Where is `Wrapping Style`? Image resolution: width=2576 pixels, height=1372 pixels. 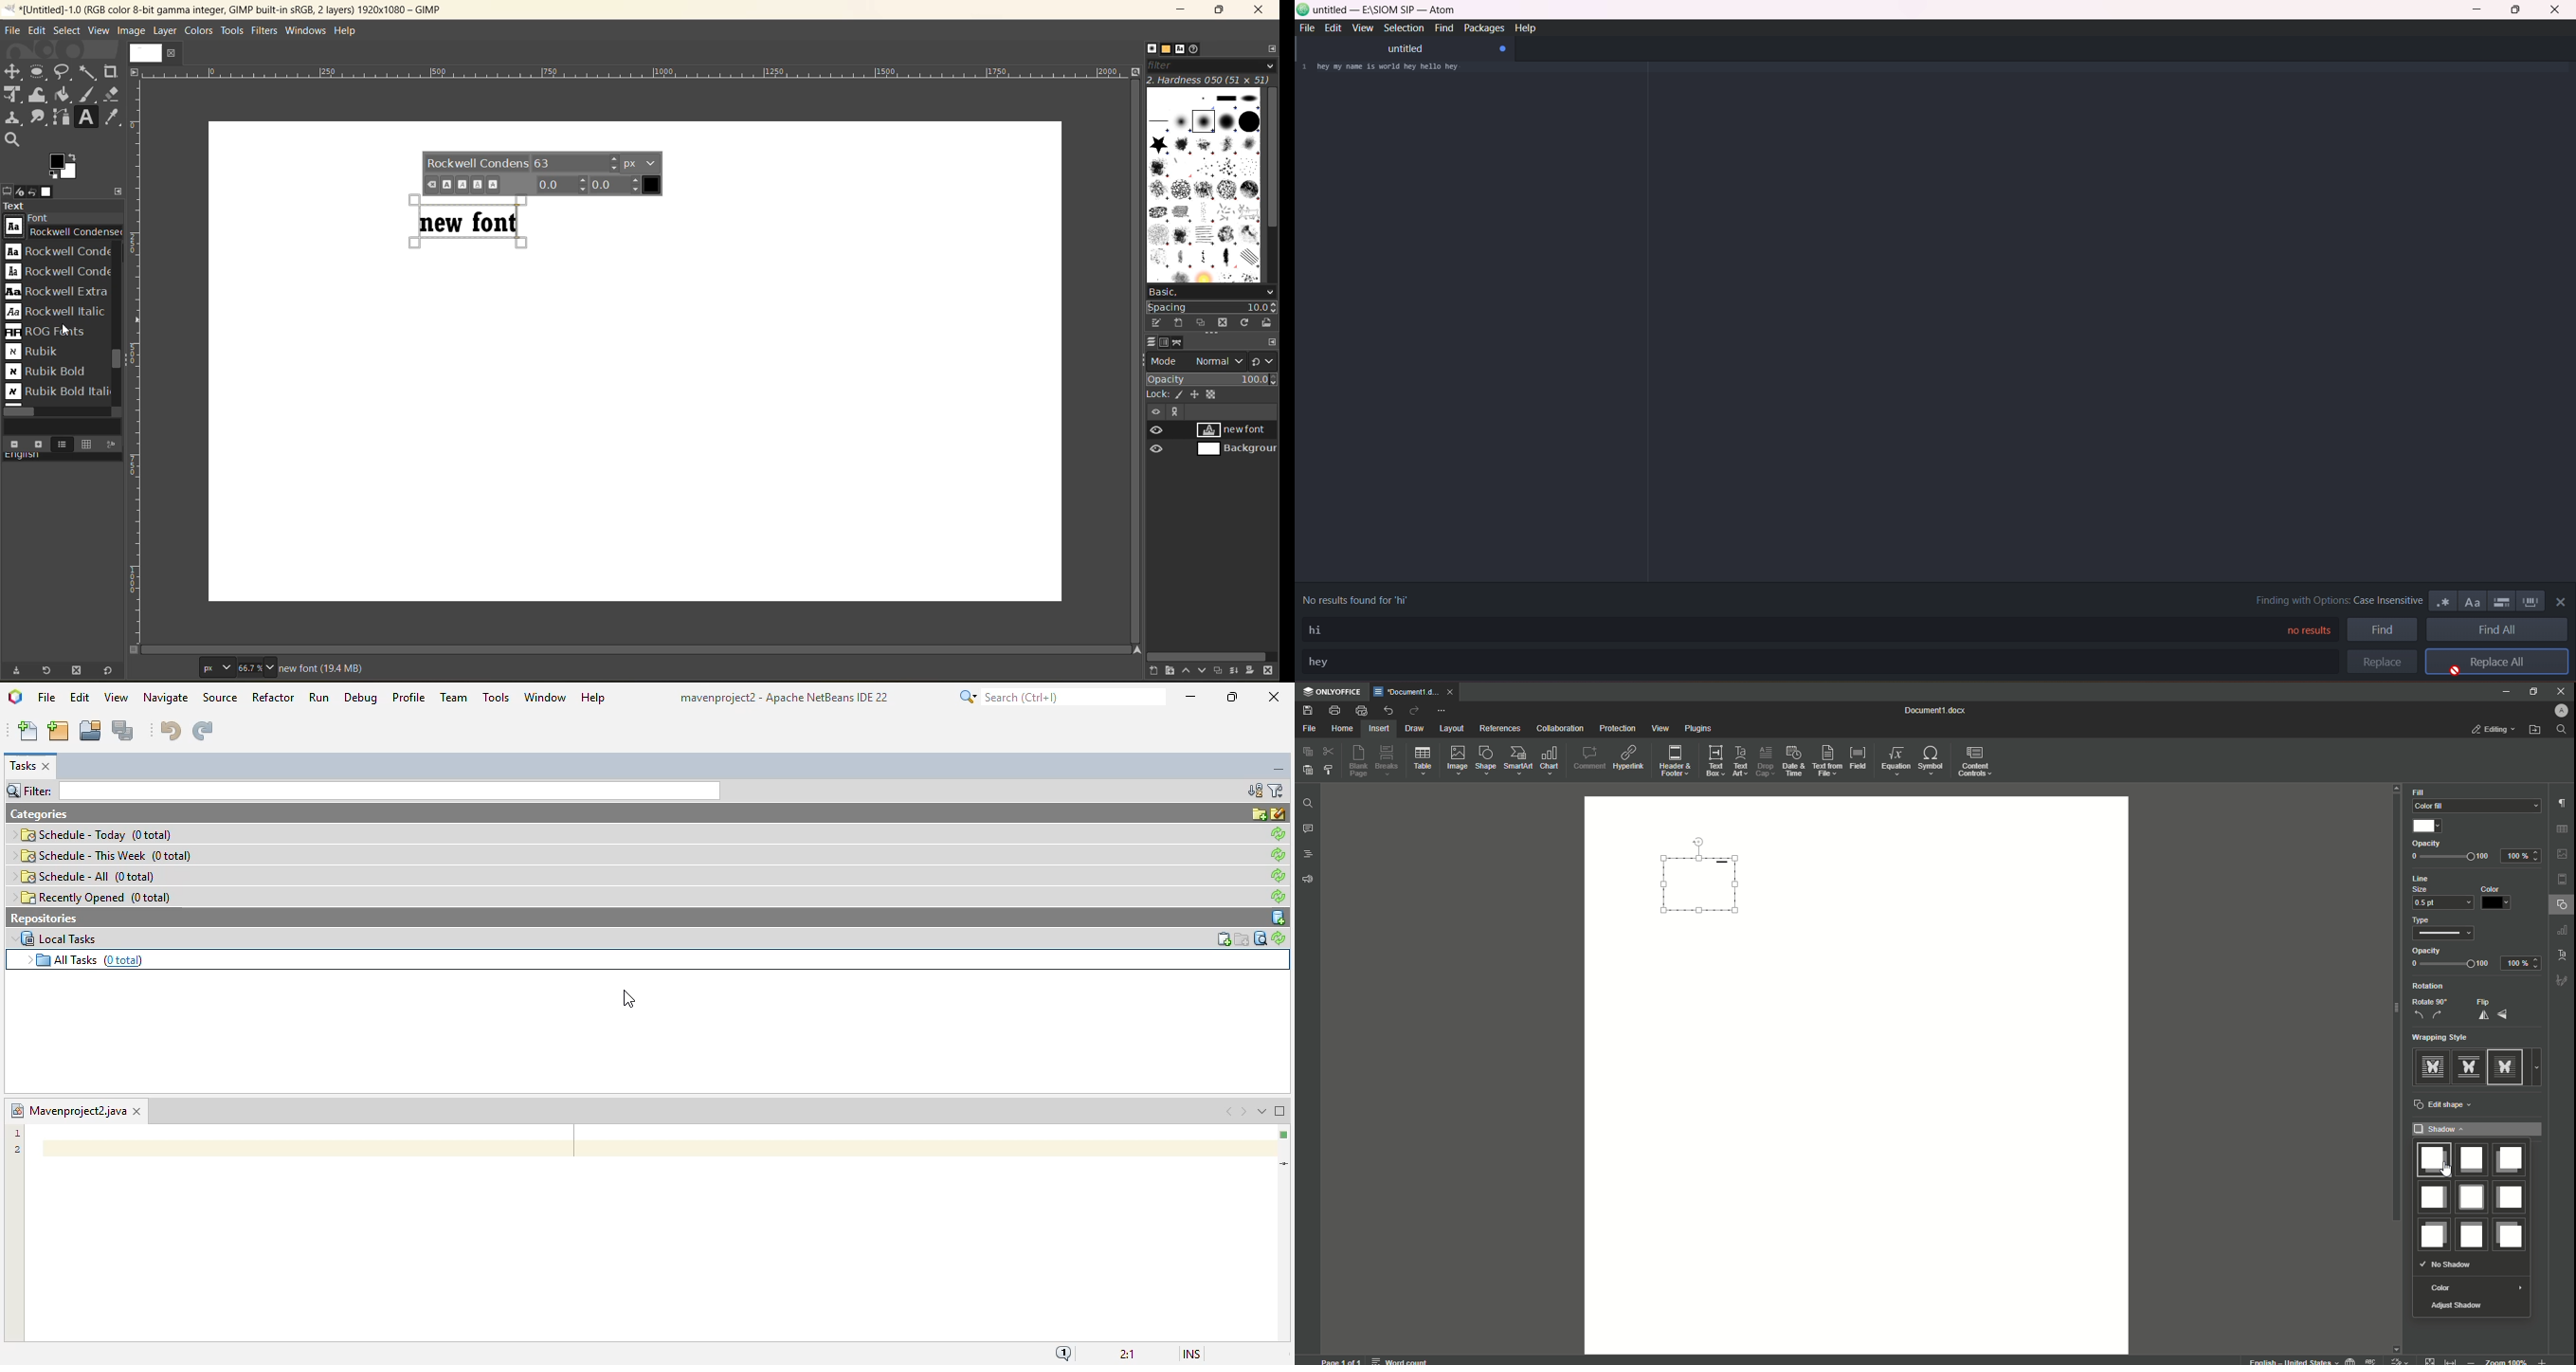
Wrapping Style is located at coordinates (2446, 1038).